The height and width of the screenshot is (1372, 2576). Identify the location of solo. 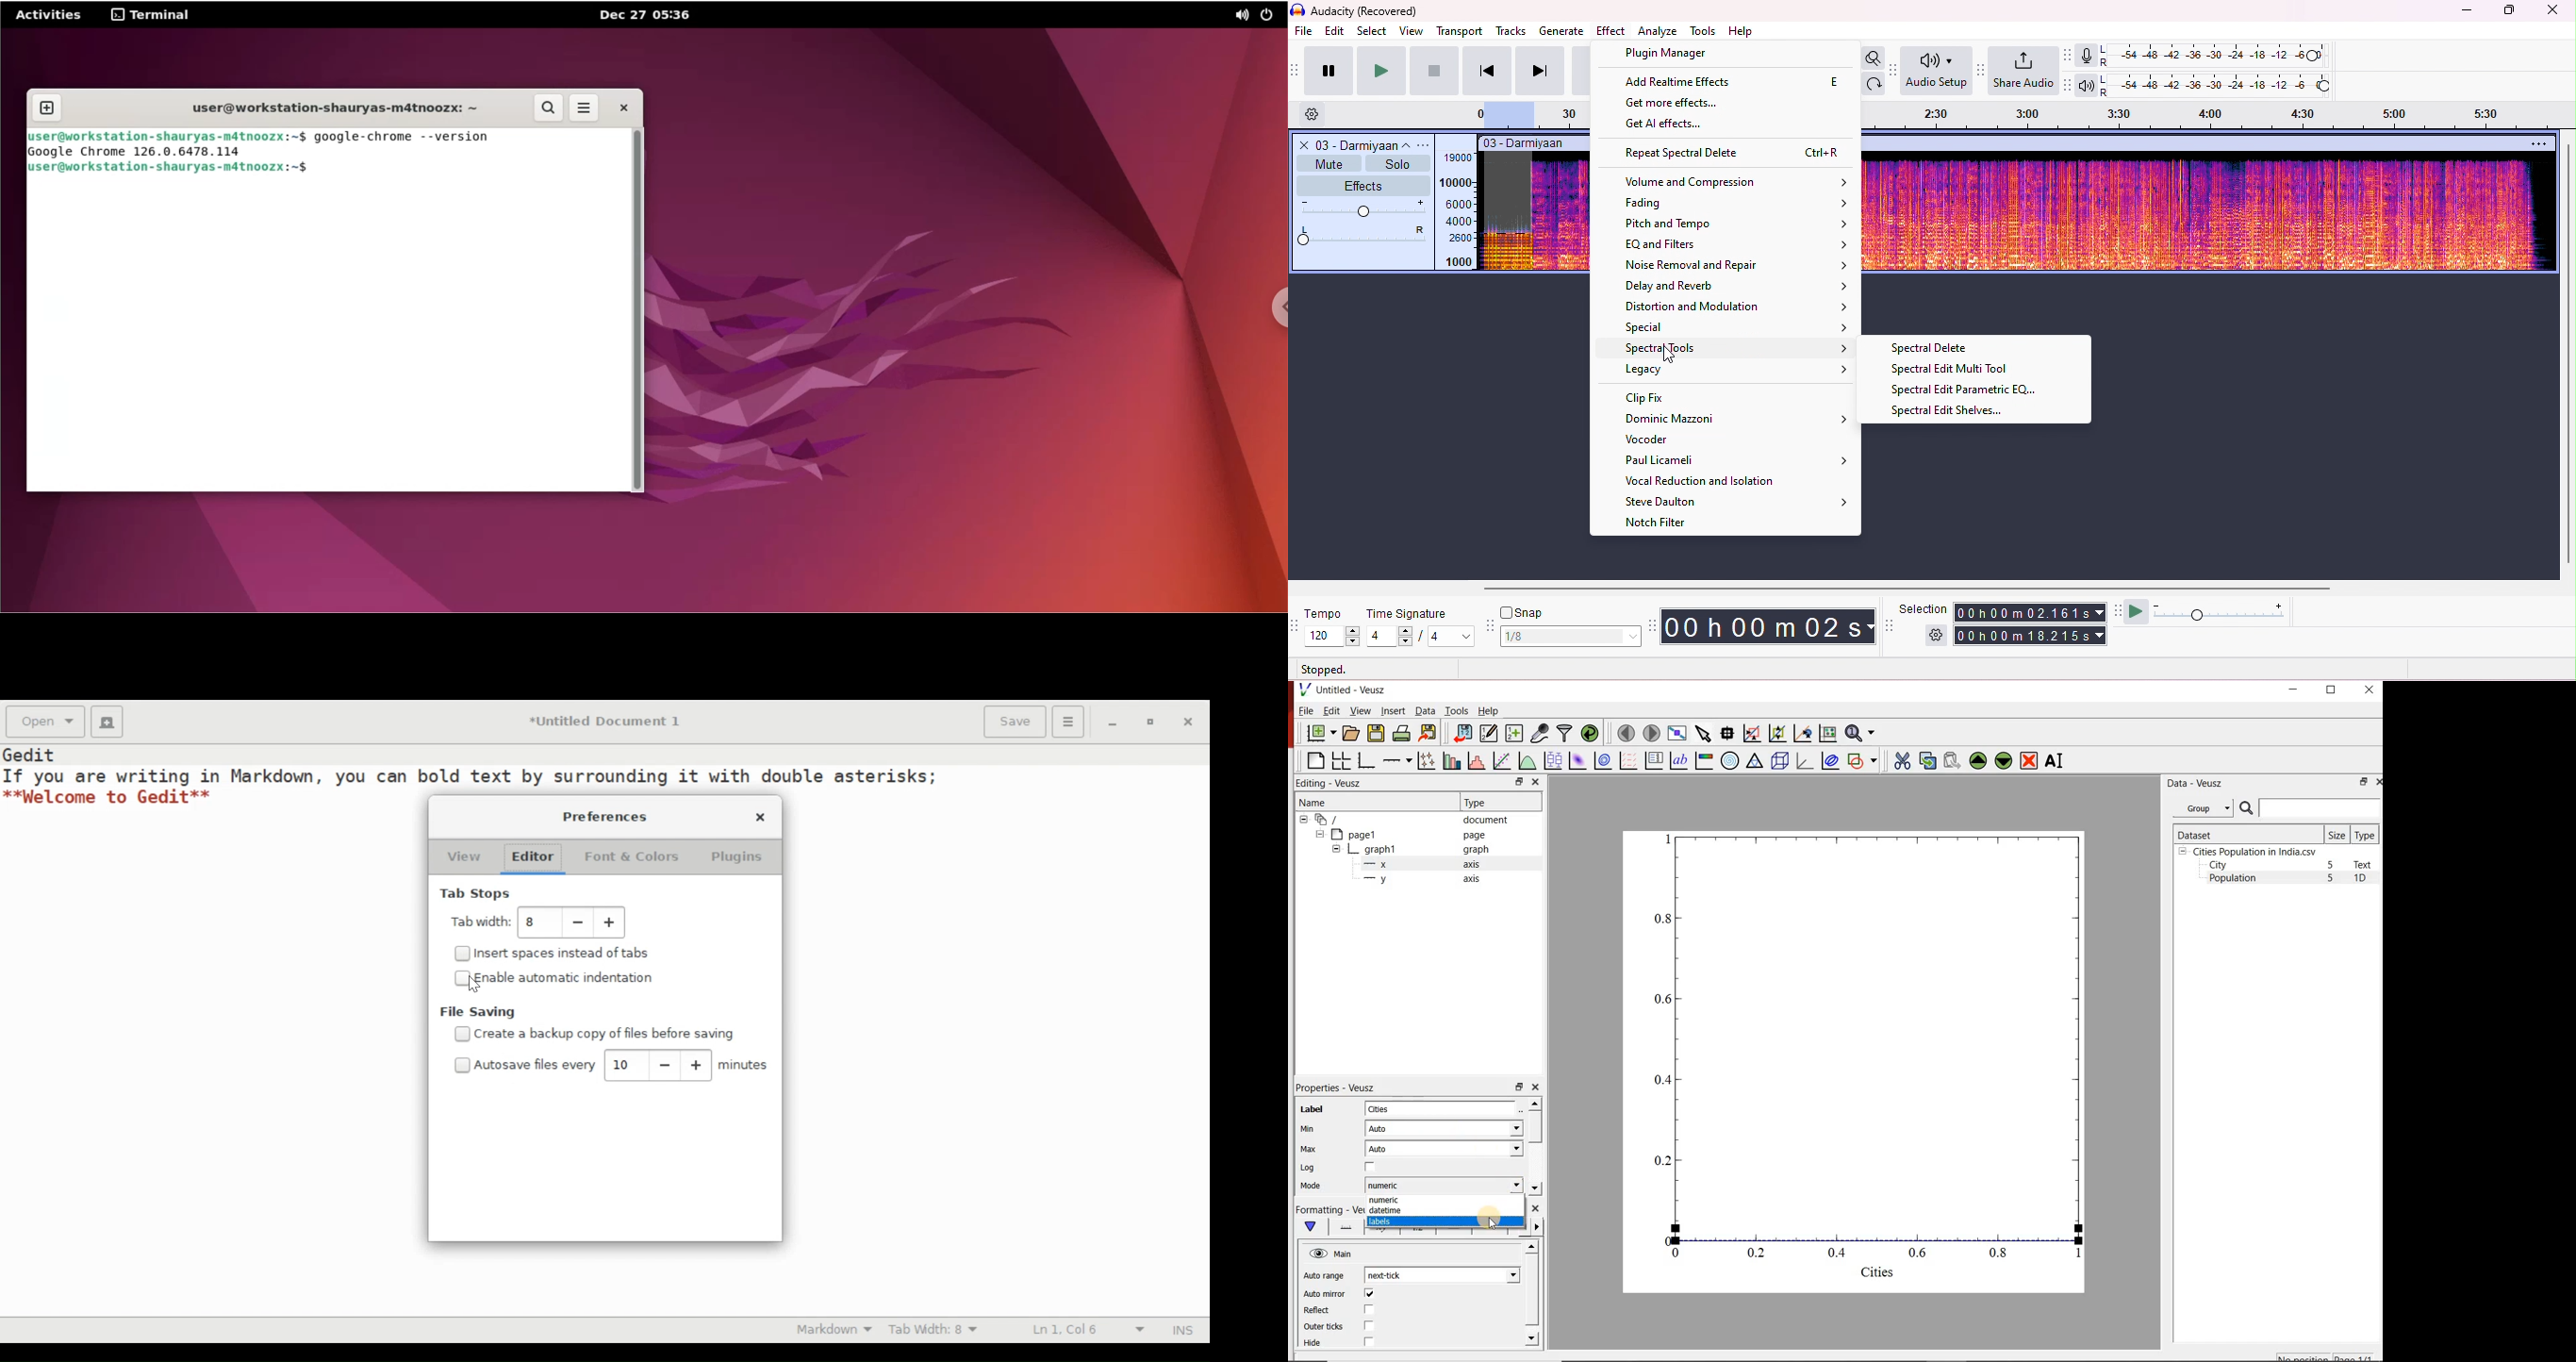
(1397, 163).